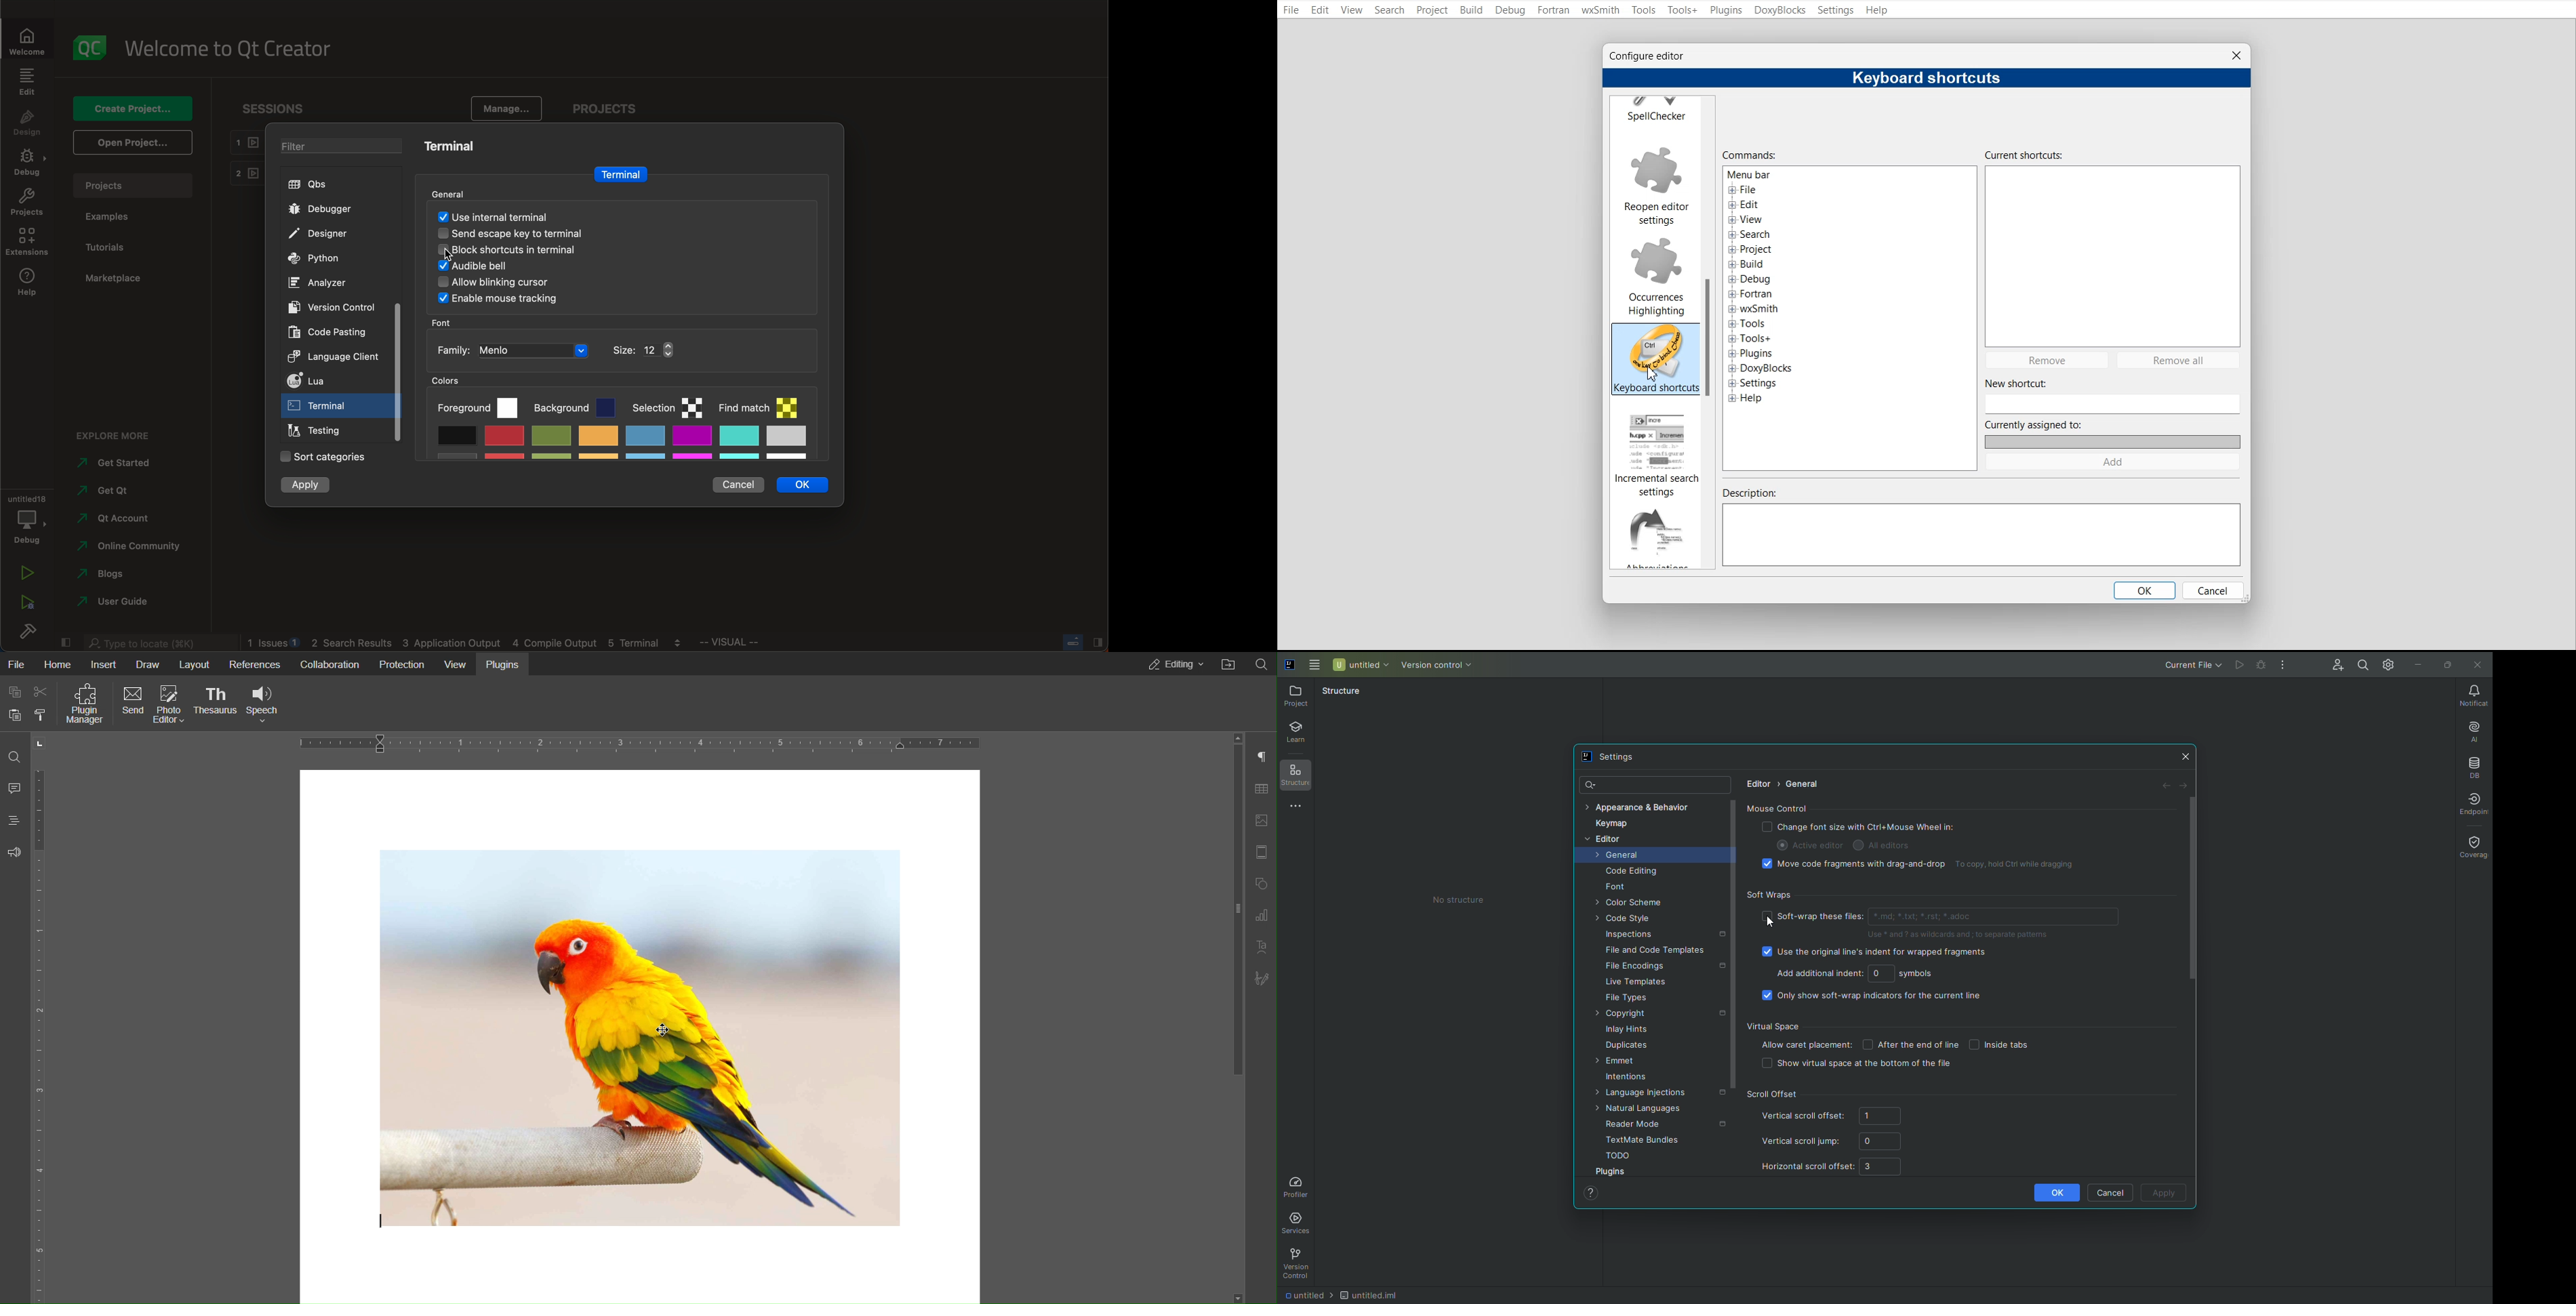 This screenshot has height=1316, width=2576. I want to click on Coverage, so click(2474, 846).